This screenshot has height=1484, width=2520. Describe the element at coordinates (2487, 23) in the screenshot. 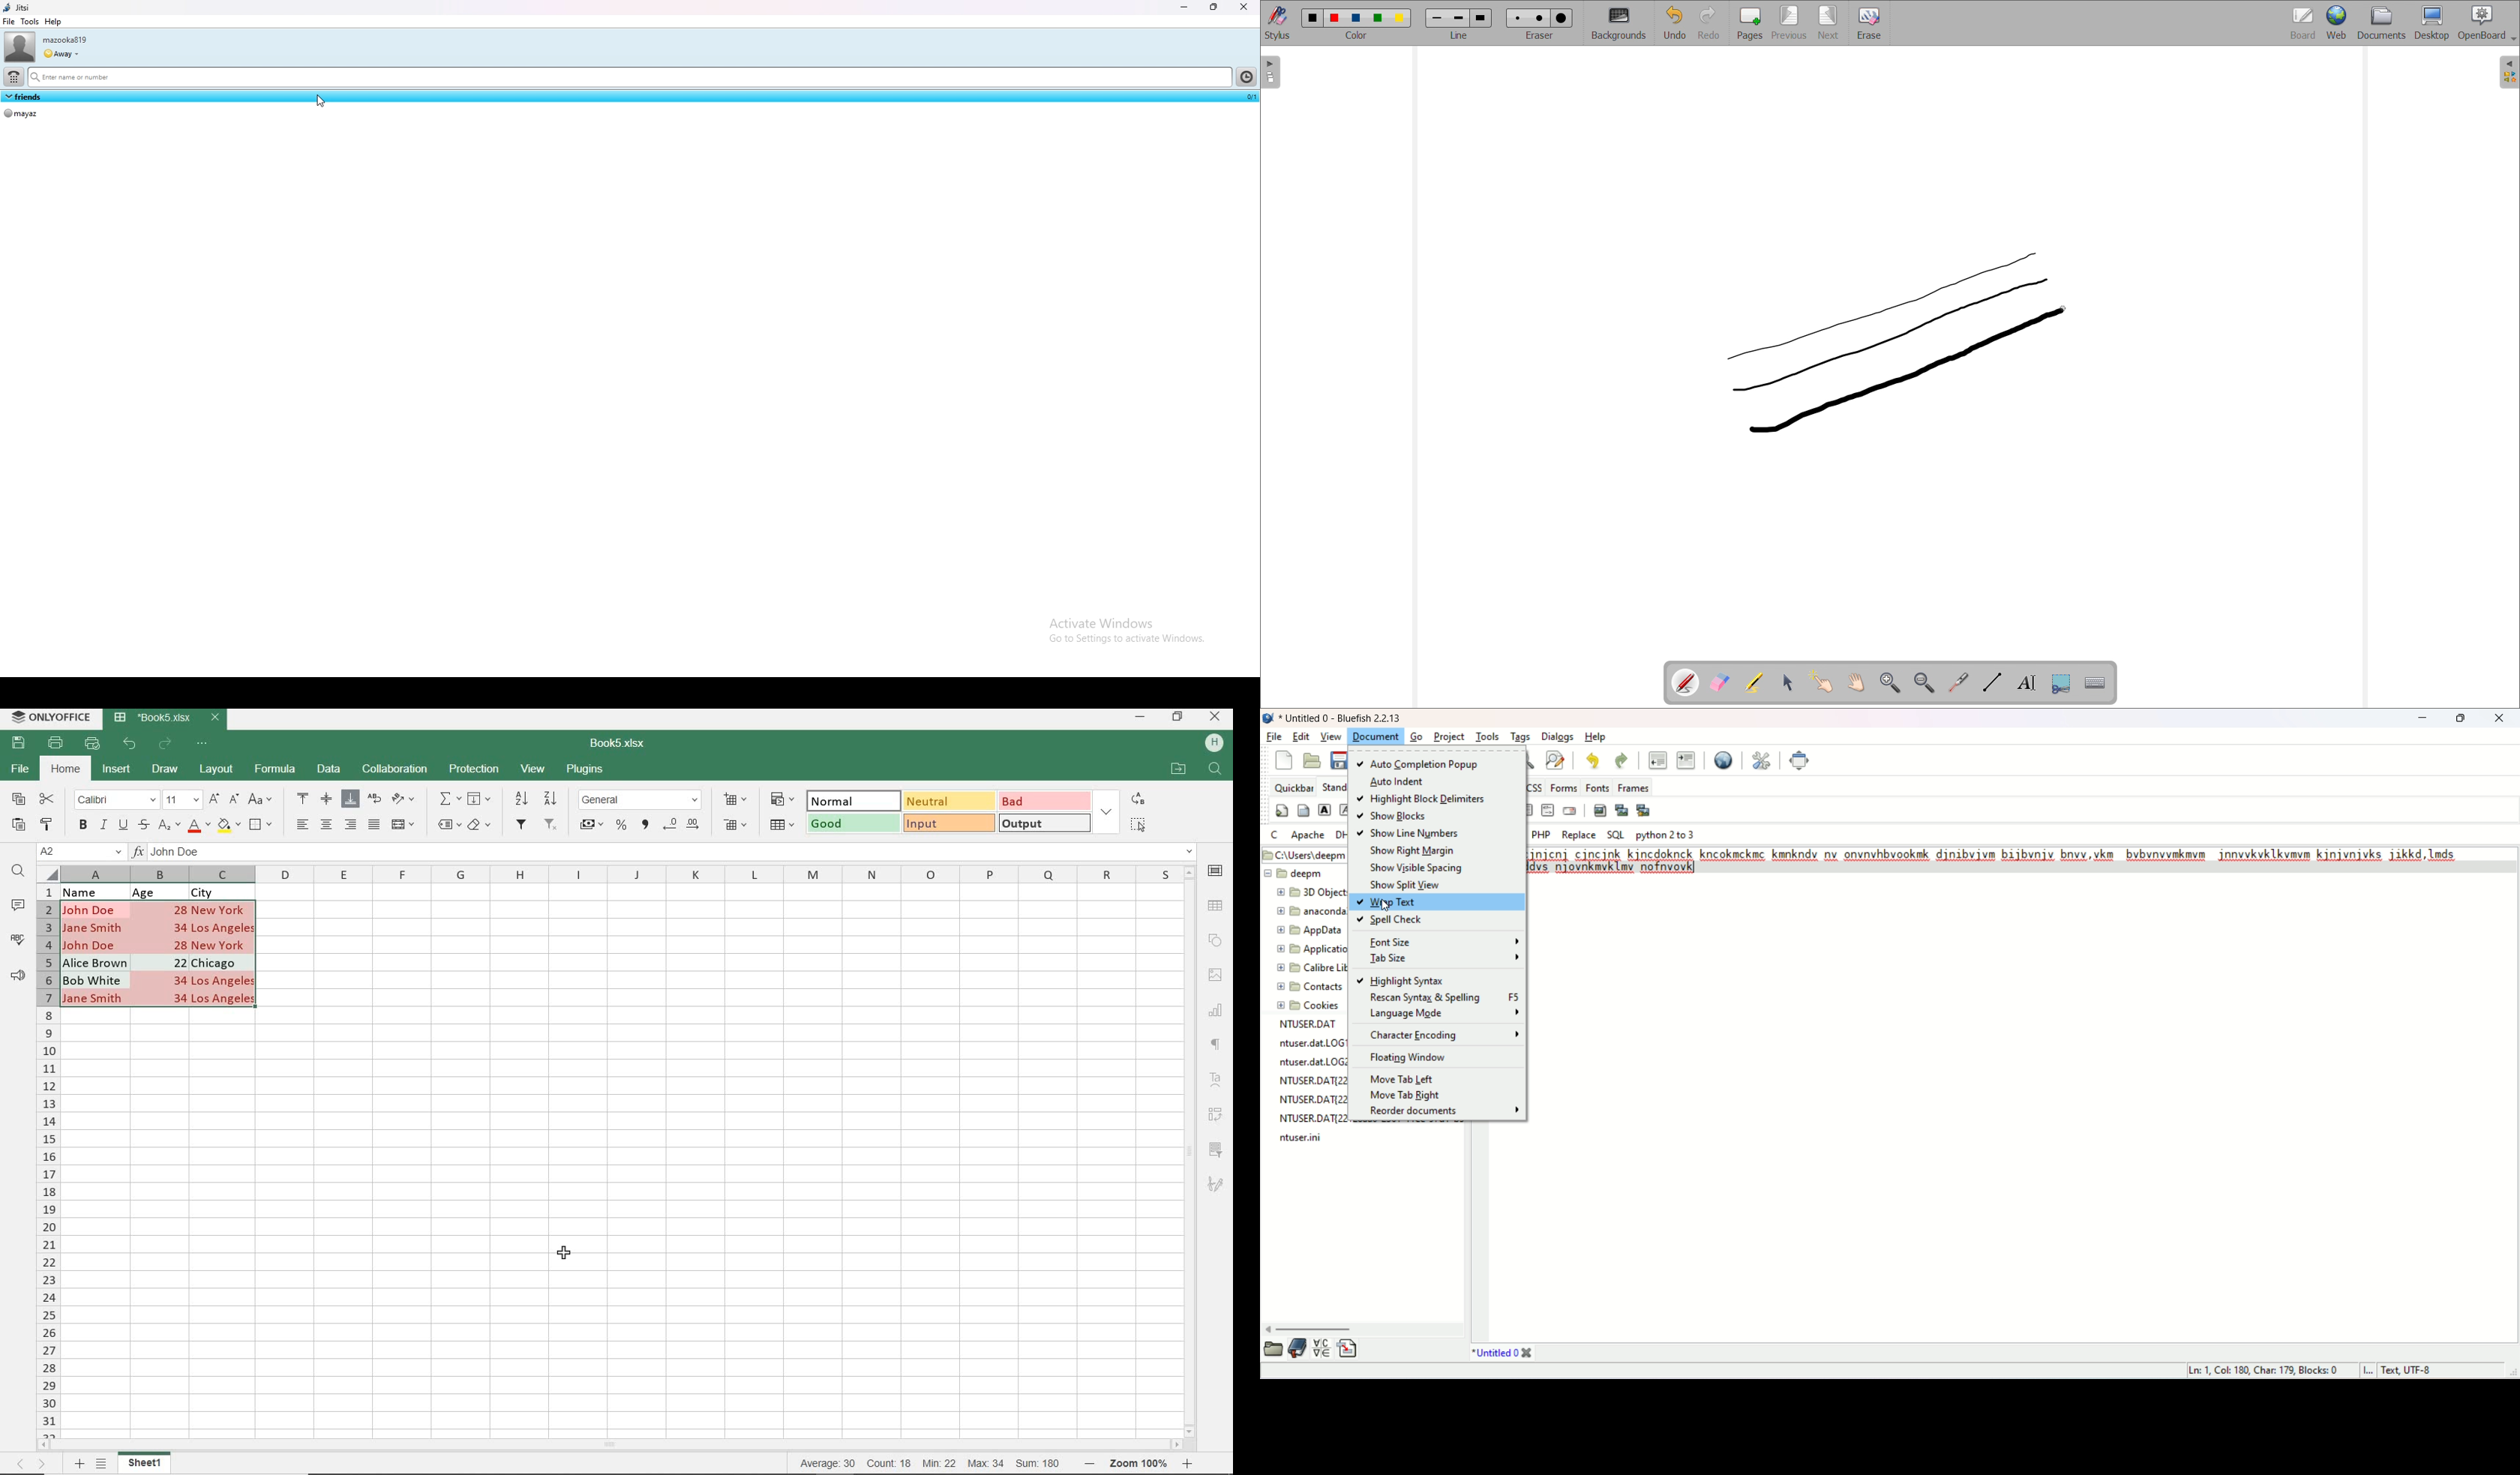

I see `openboard settings` at that location.